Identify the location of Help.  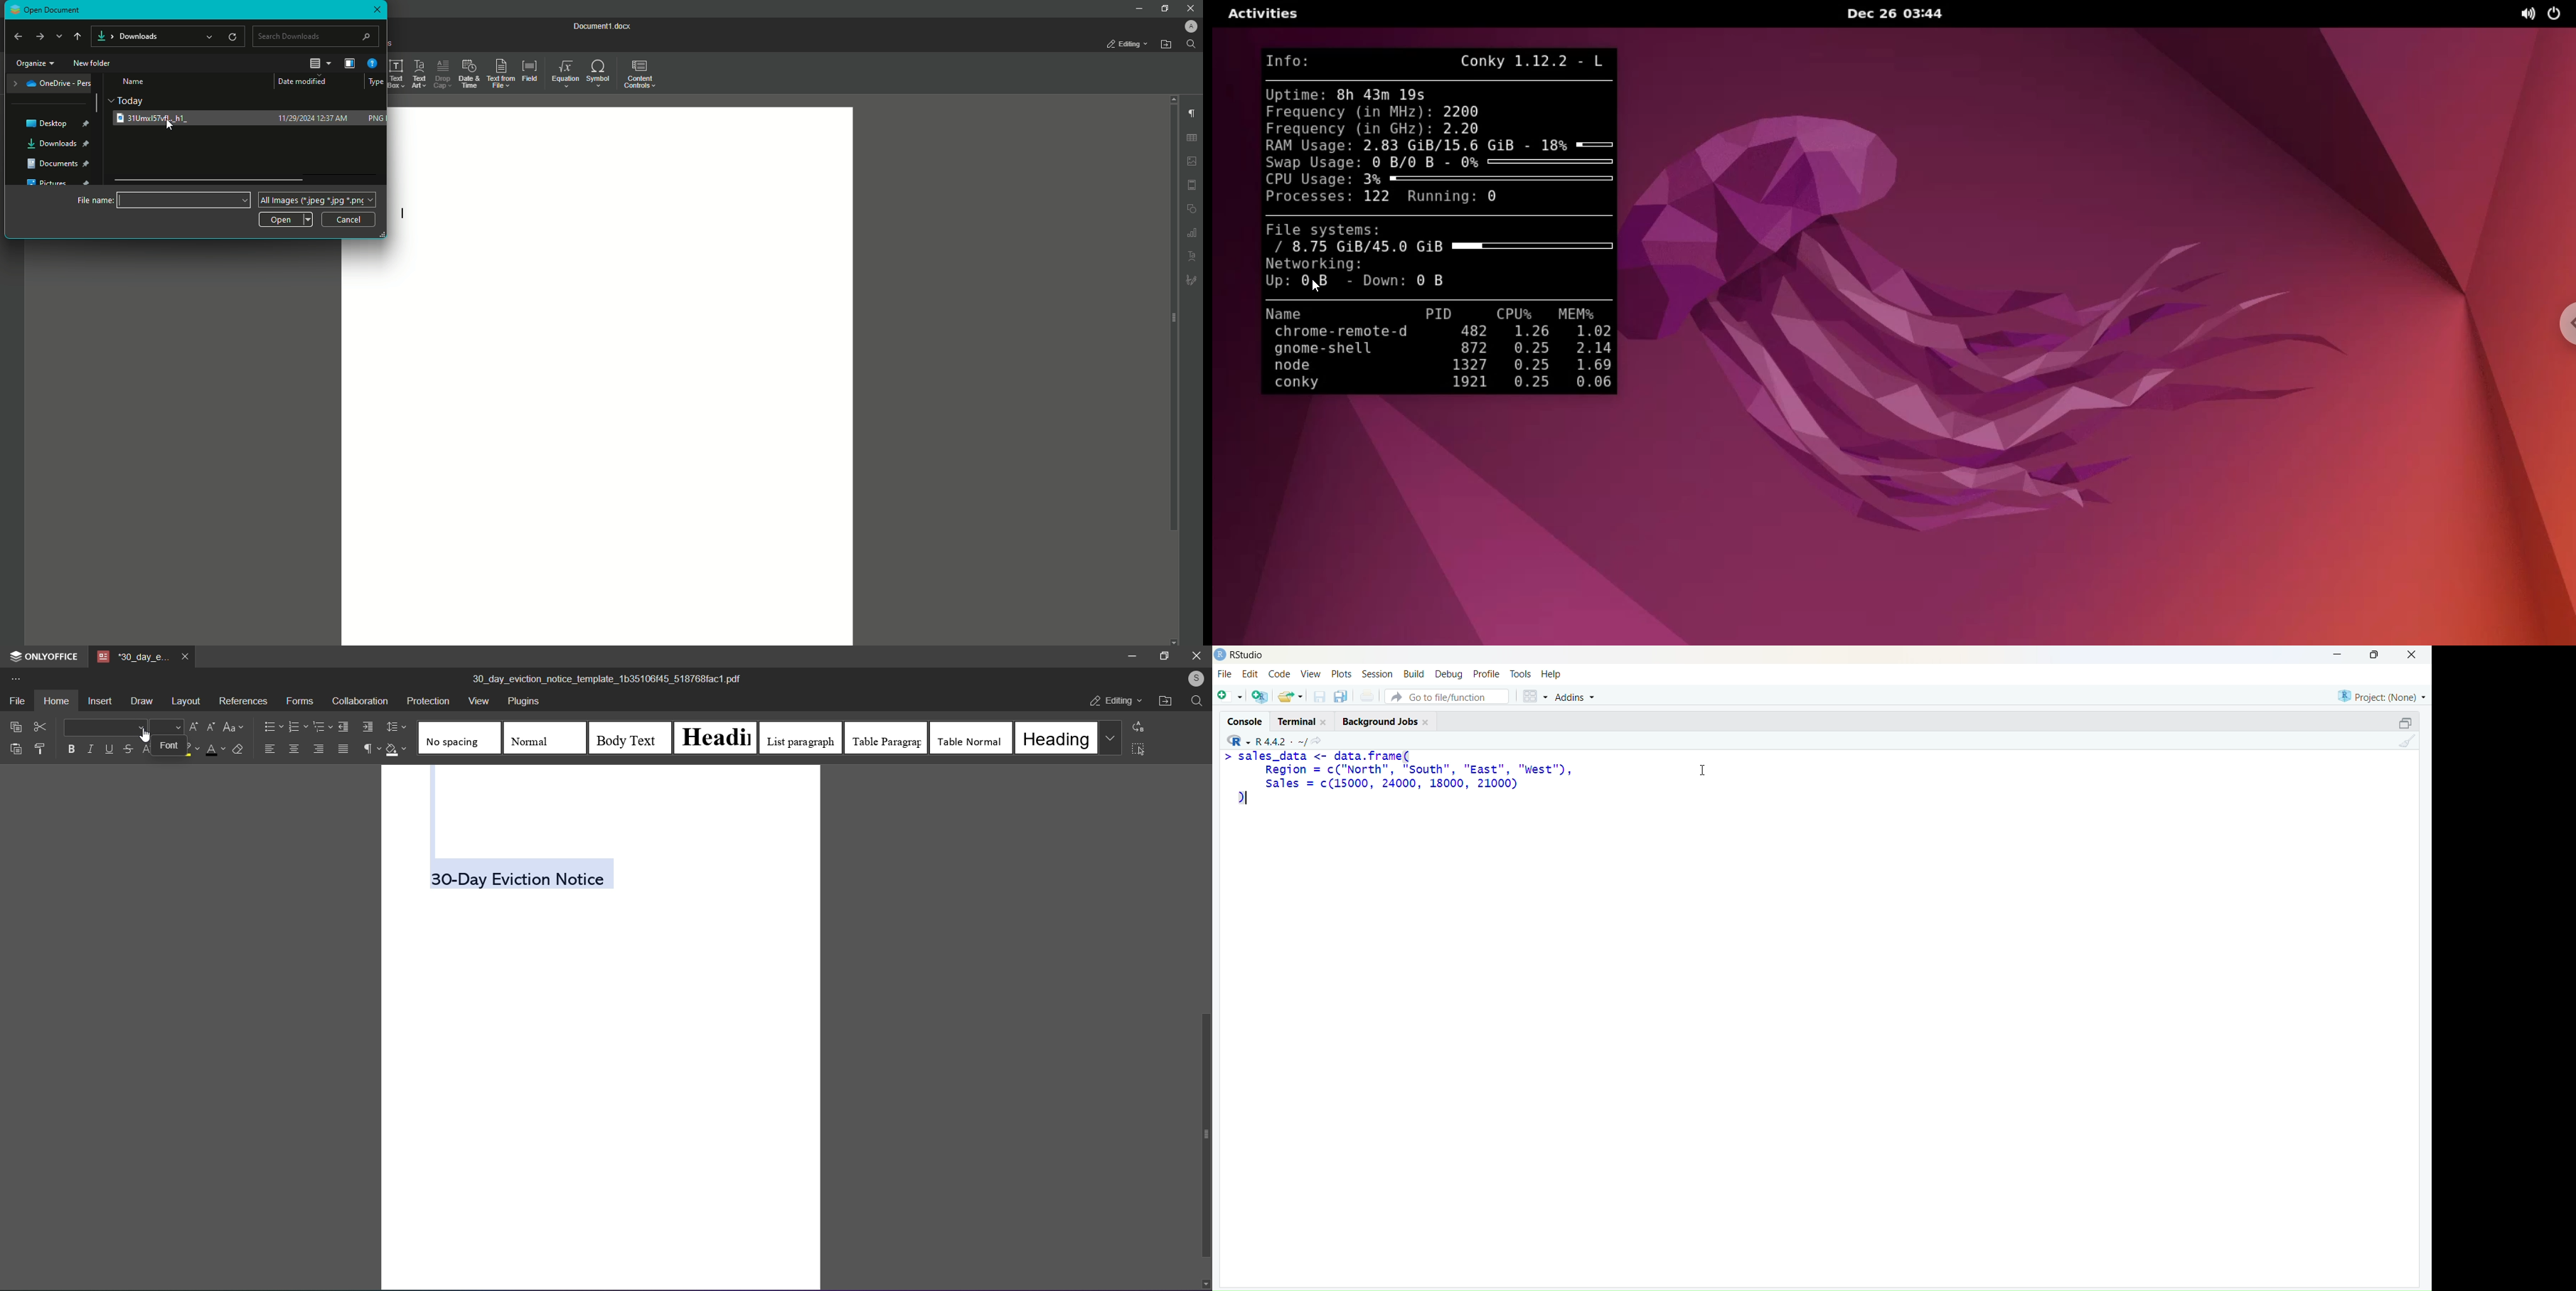
(1554, 675).